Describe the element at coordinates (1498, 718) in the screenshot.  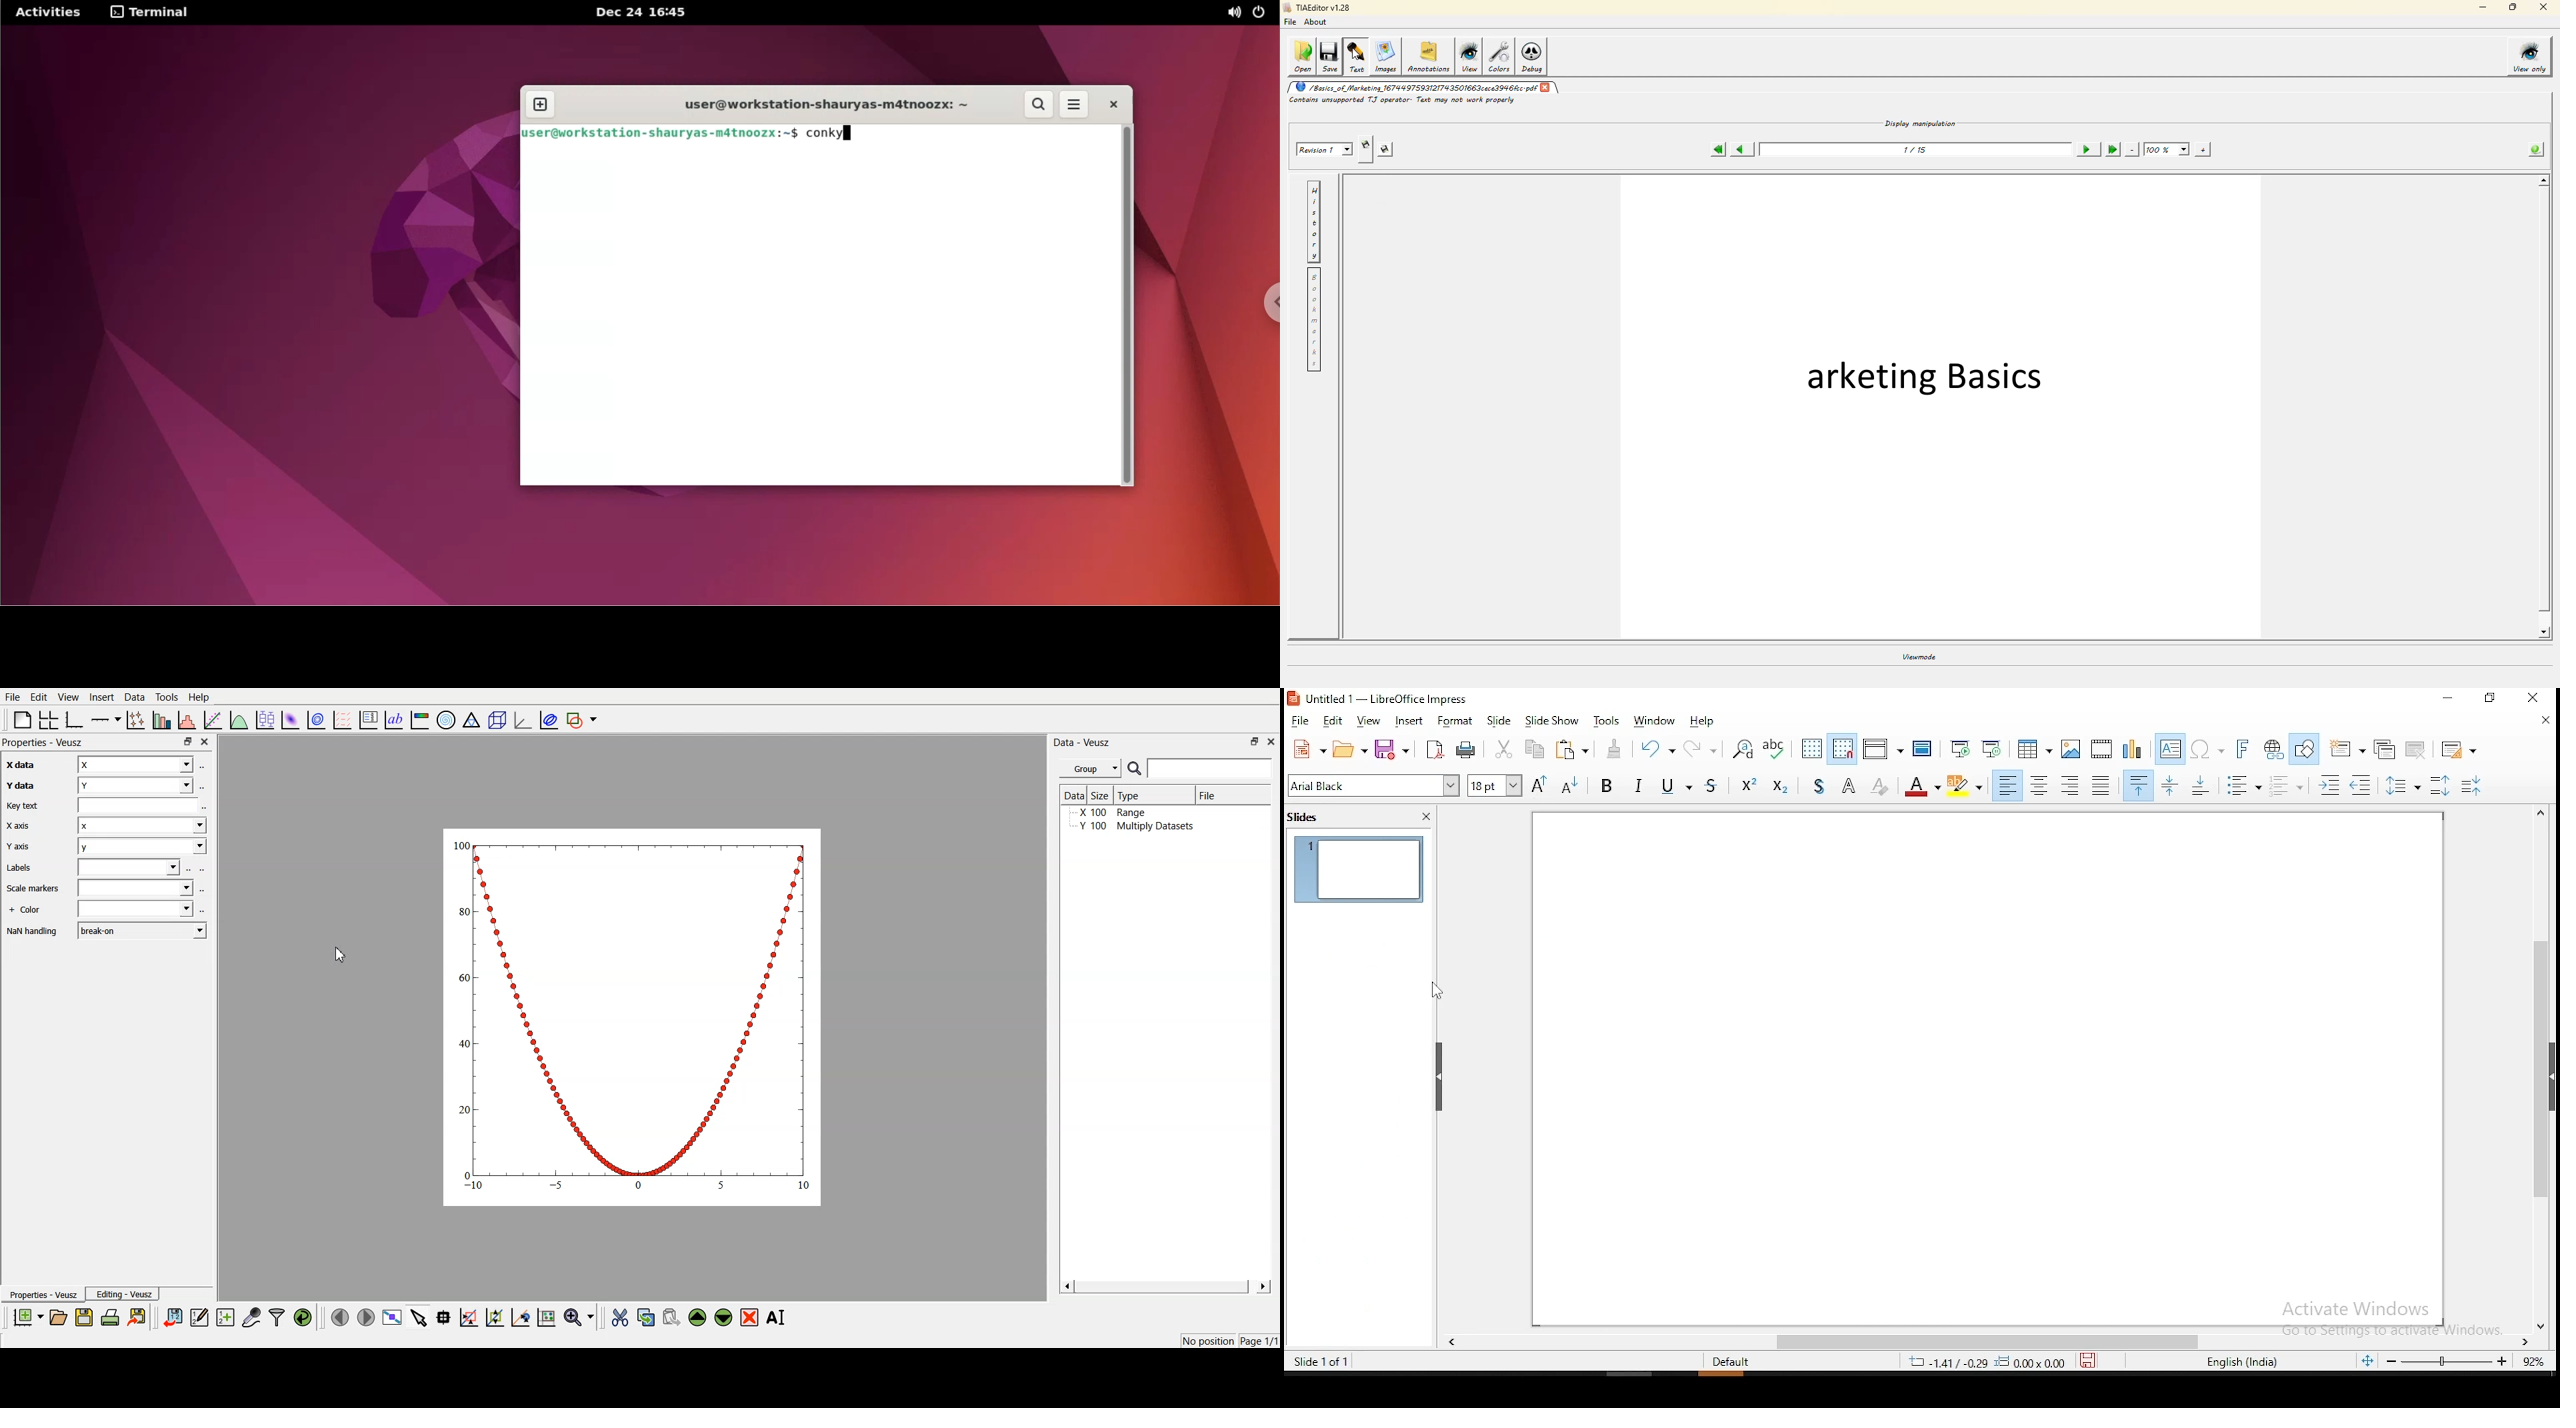
I see `slide` at that location.